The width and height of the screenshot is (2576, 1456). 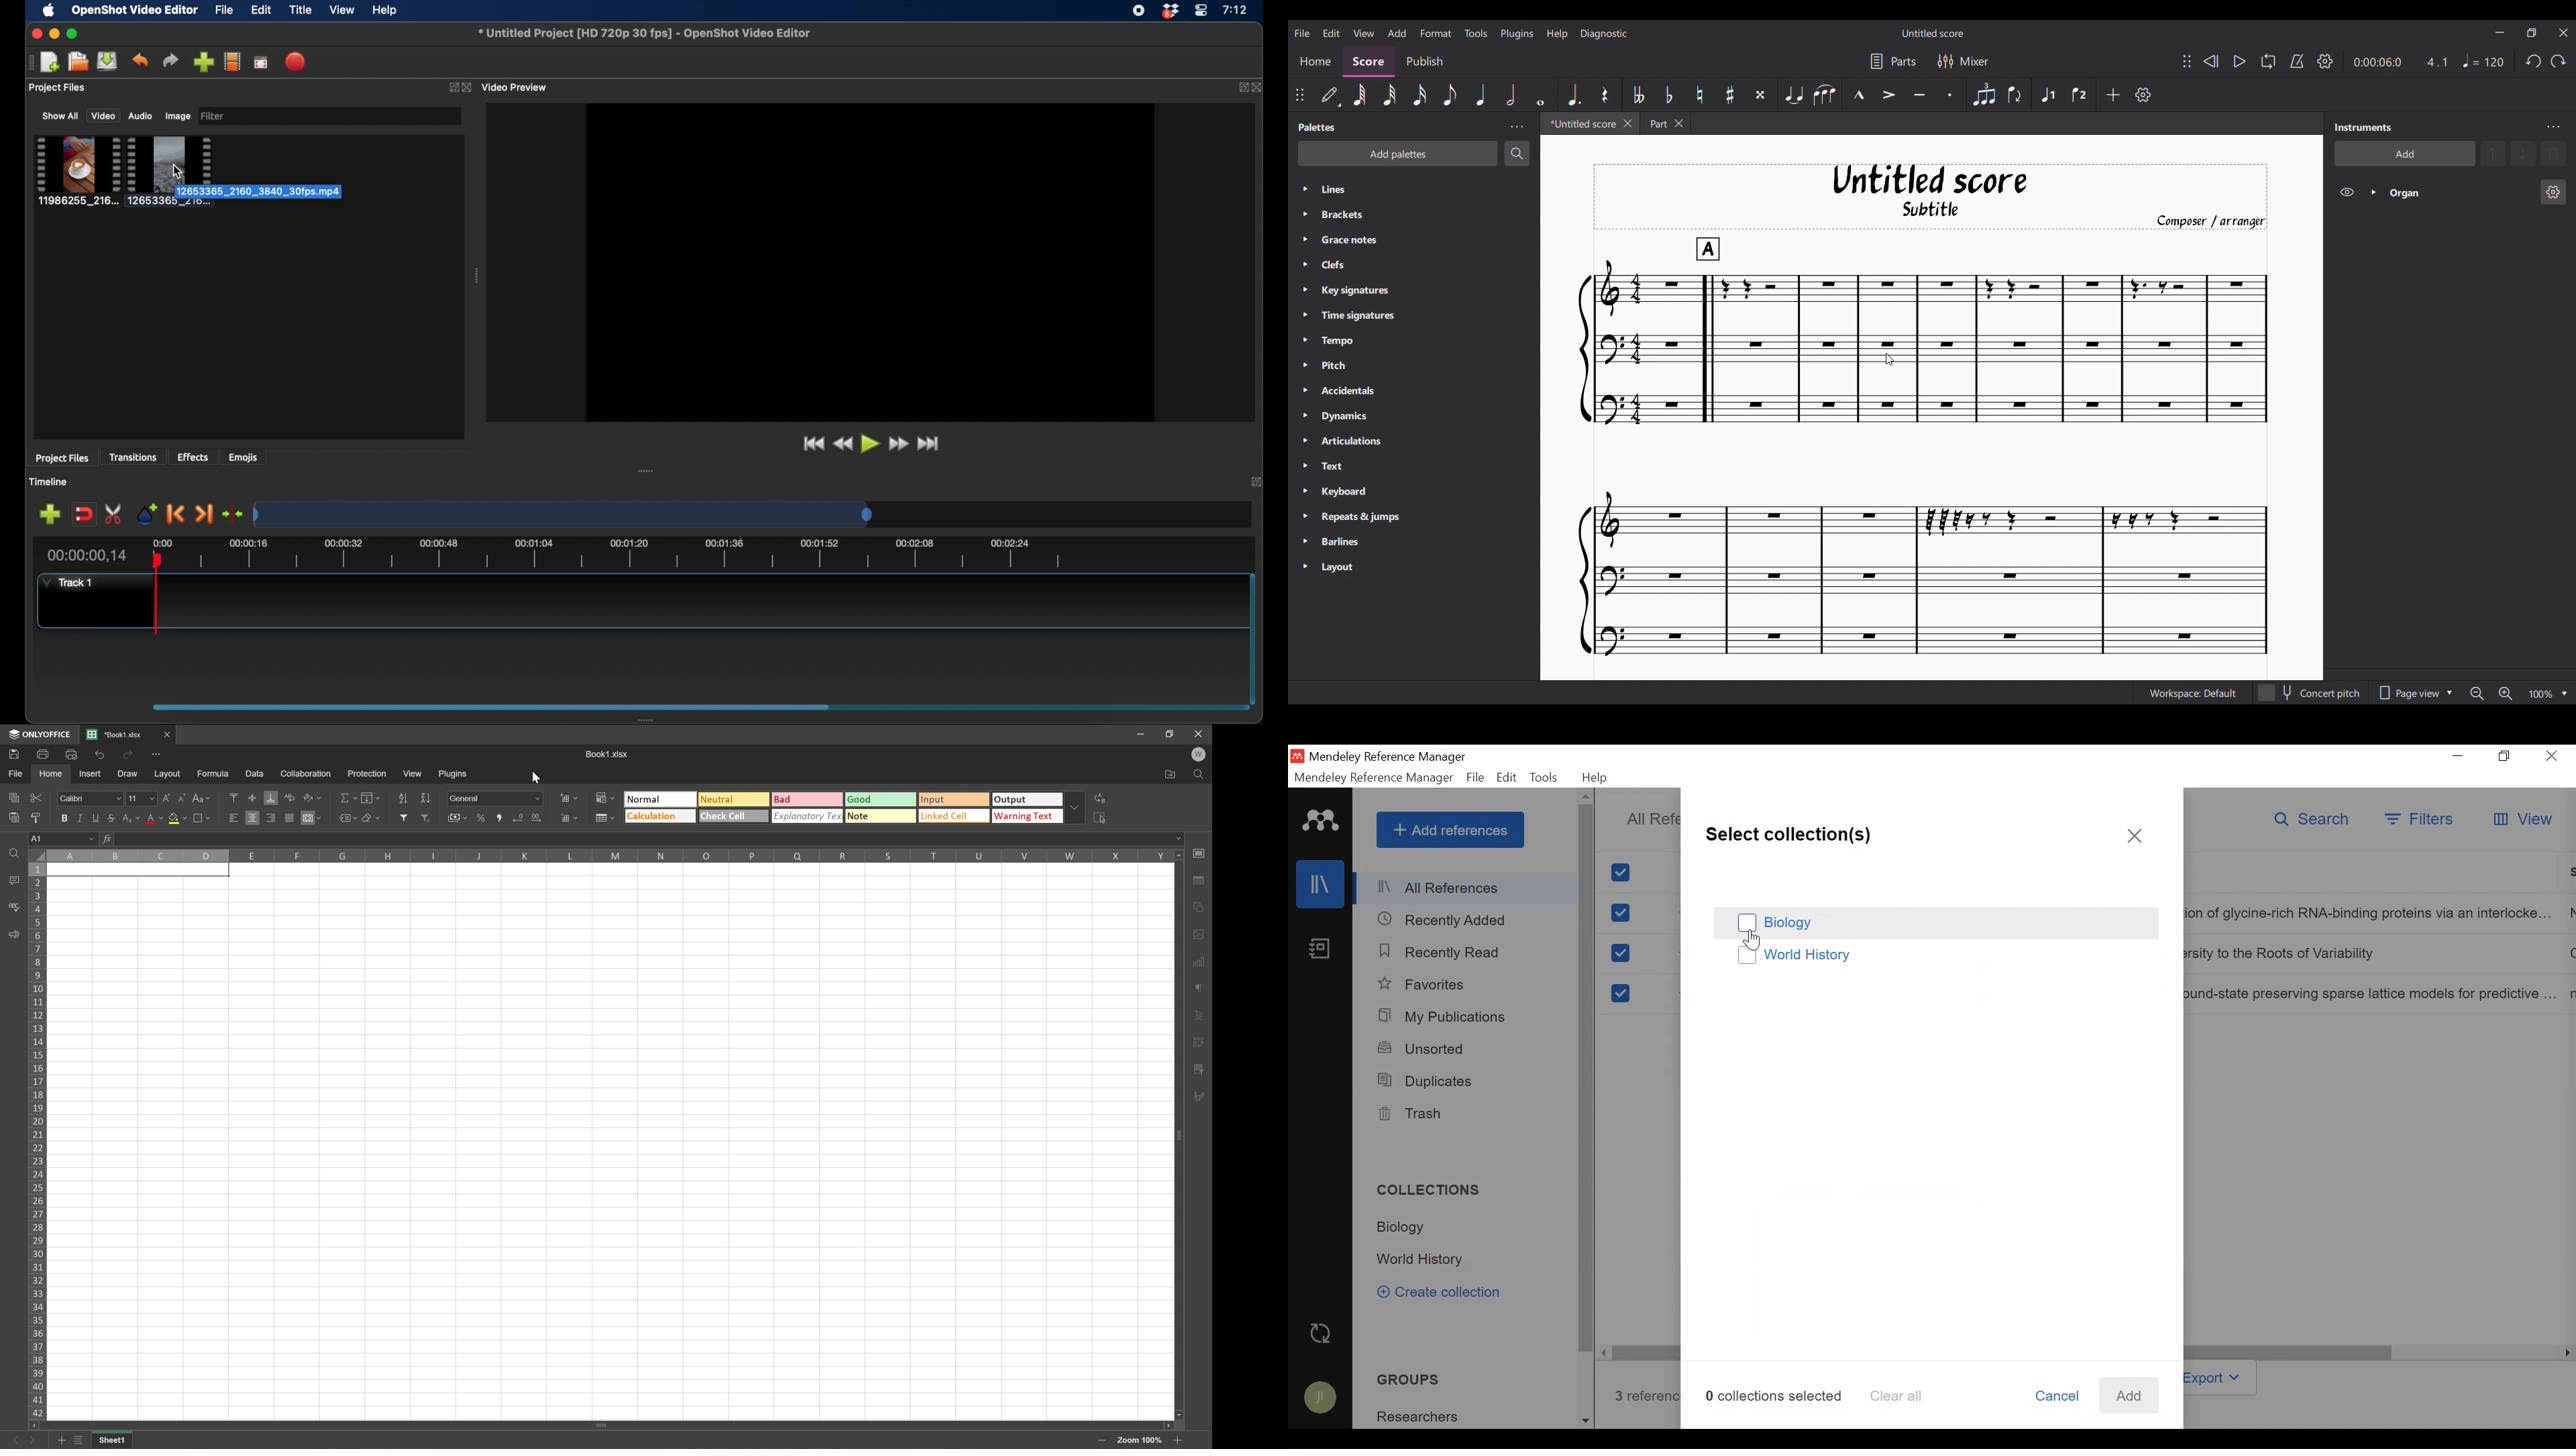 I want to click on Bad, so click(x=807, y=800).